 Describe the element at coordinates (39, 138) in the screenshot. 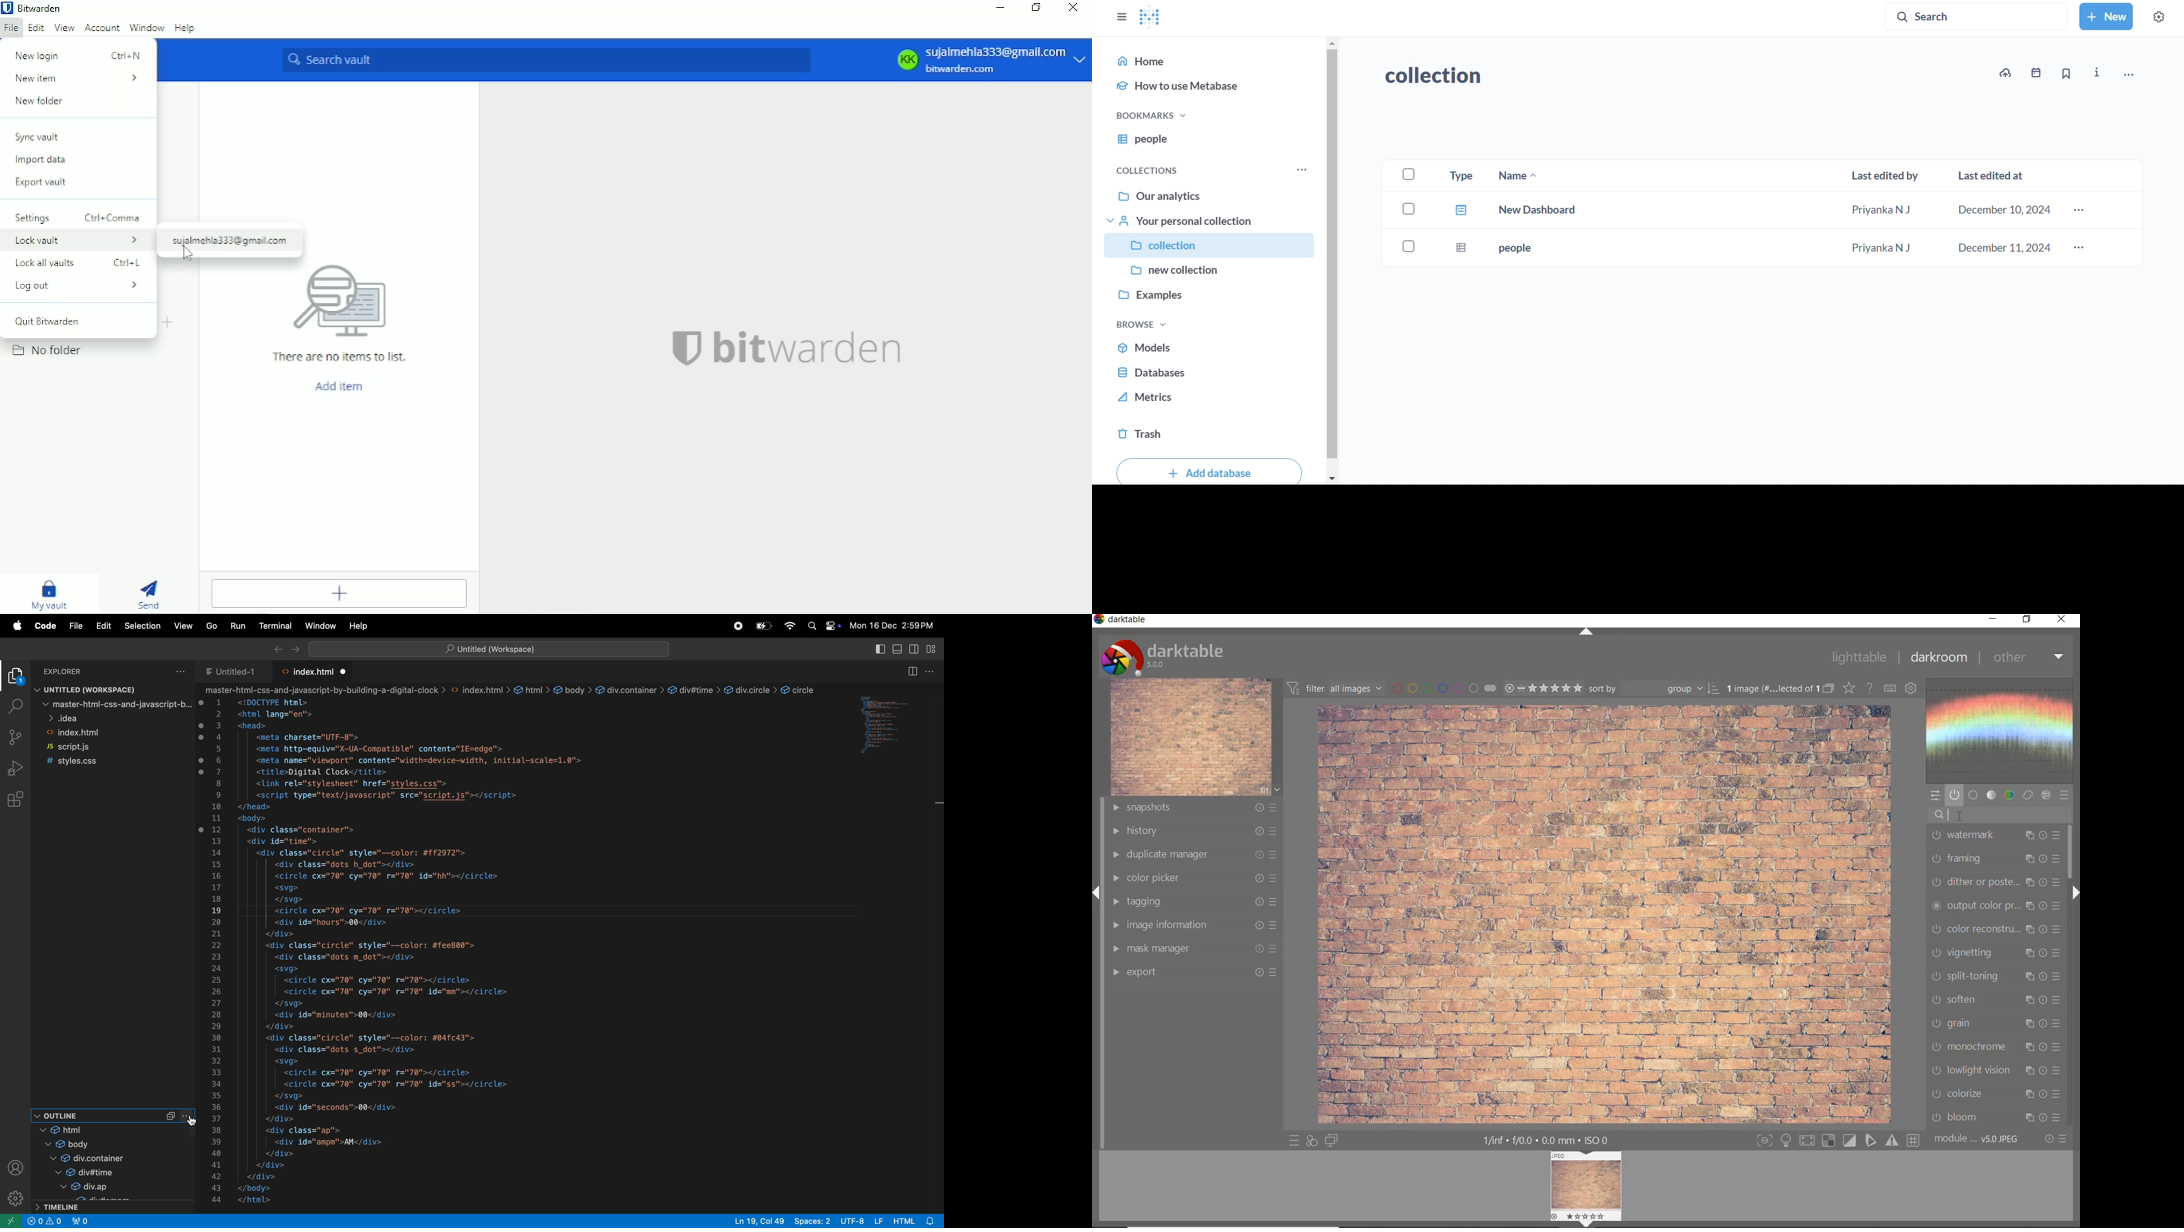

I see `Sync vault` at that location.